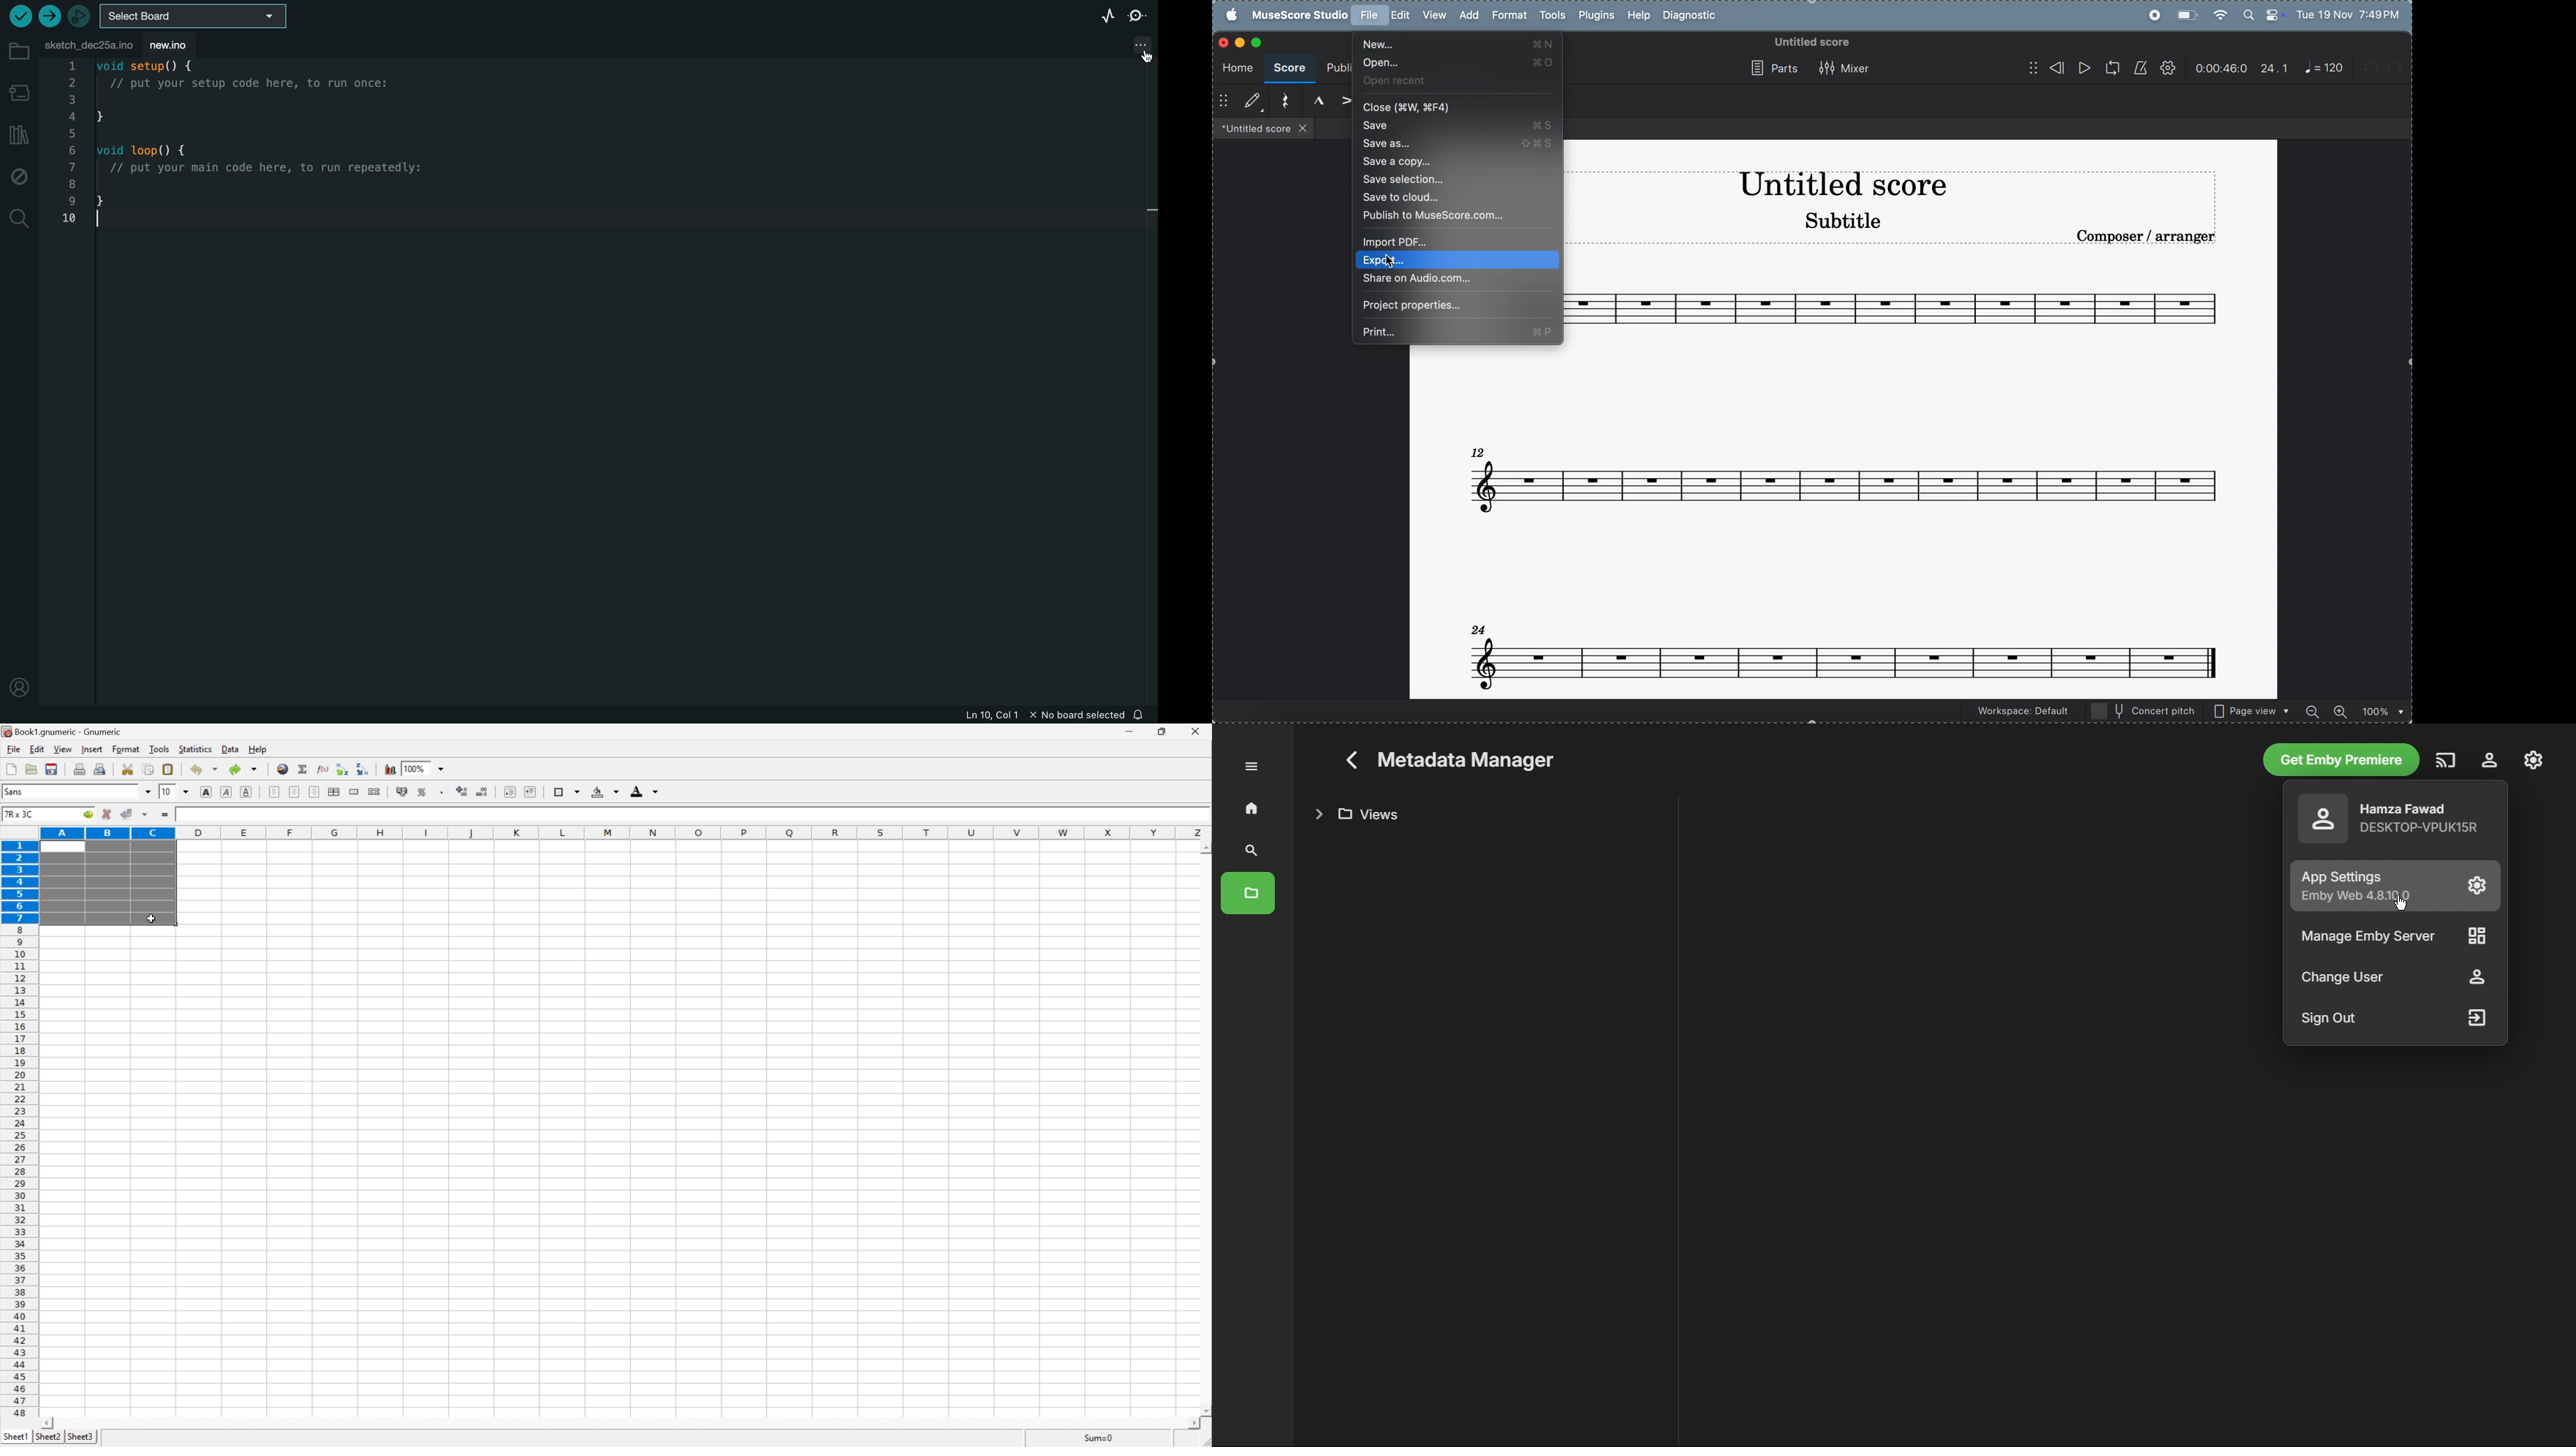 The height and width of the screenshot is (1456, 2576). Describe the element at coordinates (403, 791) in the screenshot. I see `format selection as accounting` at that location.